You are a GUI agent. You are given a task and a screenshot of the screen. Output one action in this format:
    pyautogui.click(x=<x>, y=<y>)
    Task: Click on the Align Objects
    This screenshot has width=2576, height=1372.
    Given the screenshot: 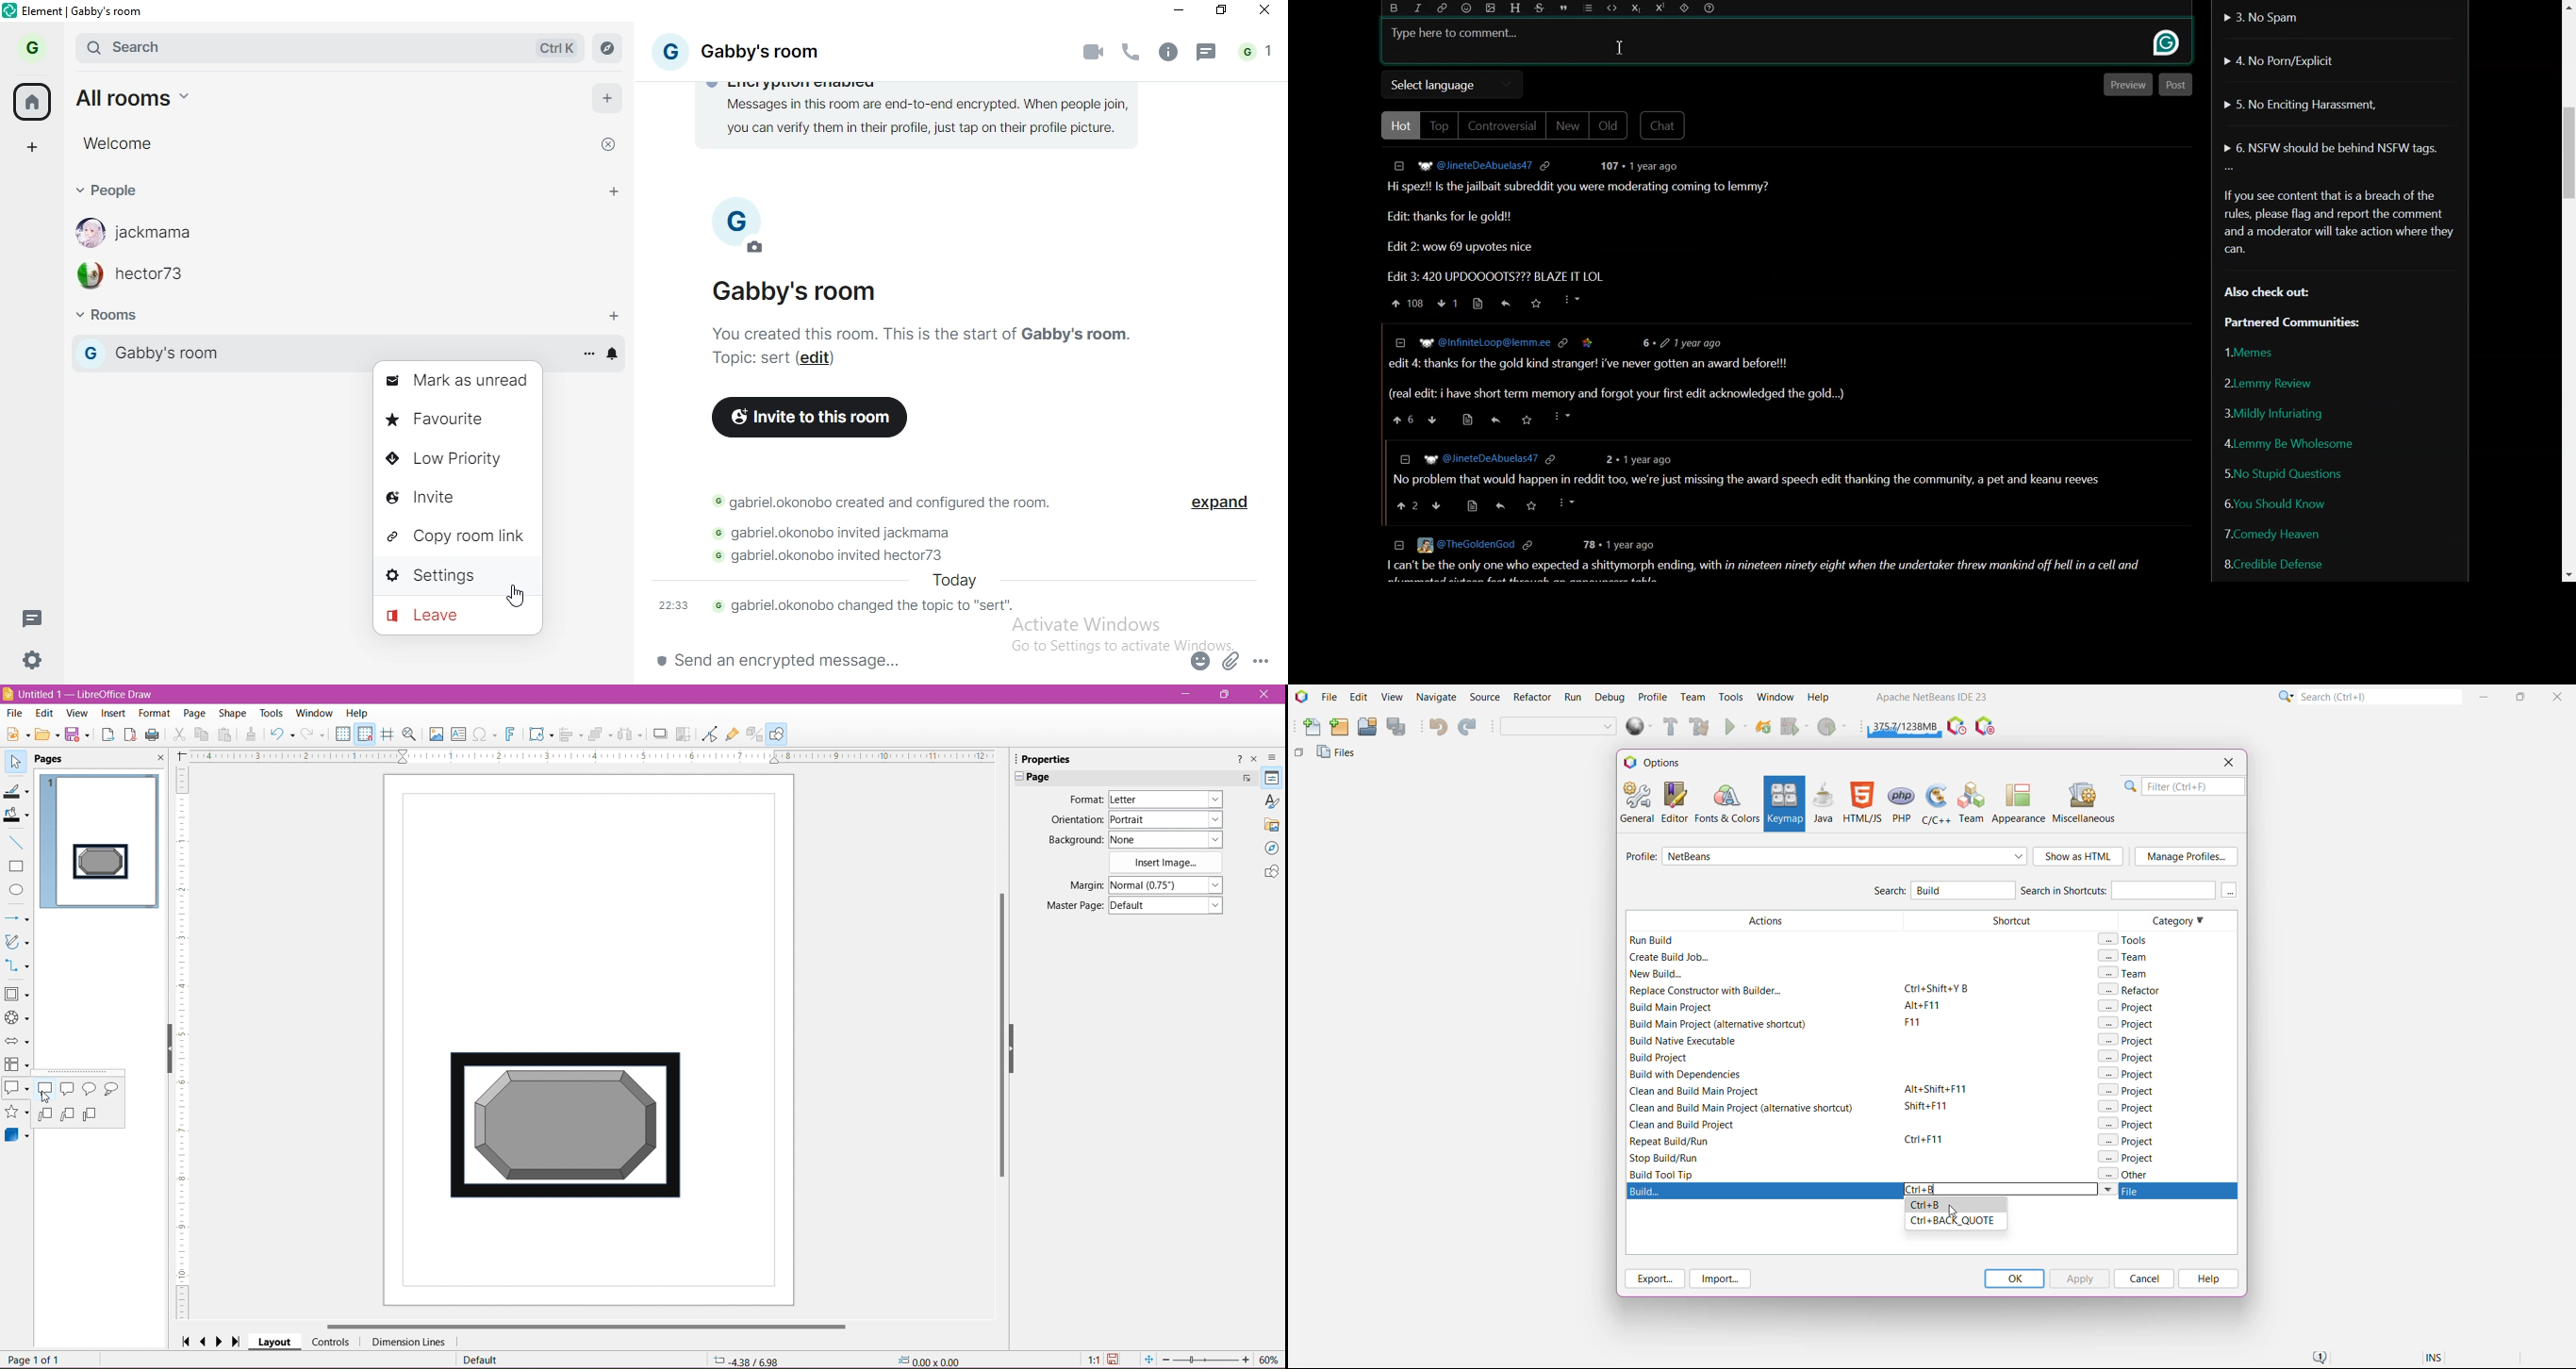 What is the action you would take?
    pyautogui.click(x=571, y=736)
    